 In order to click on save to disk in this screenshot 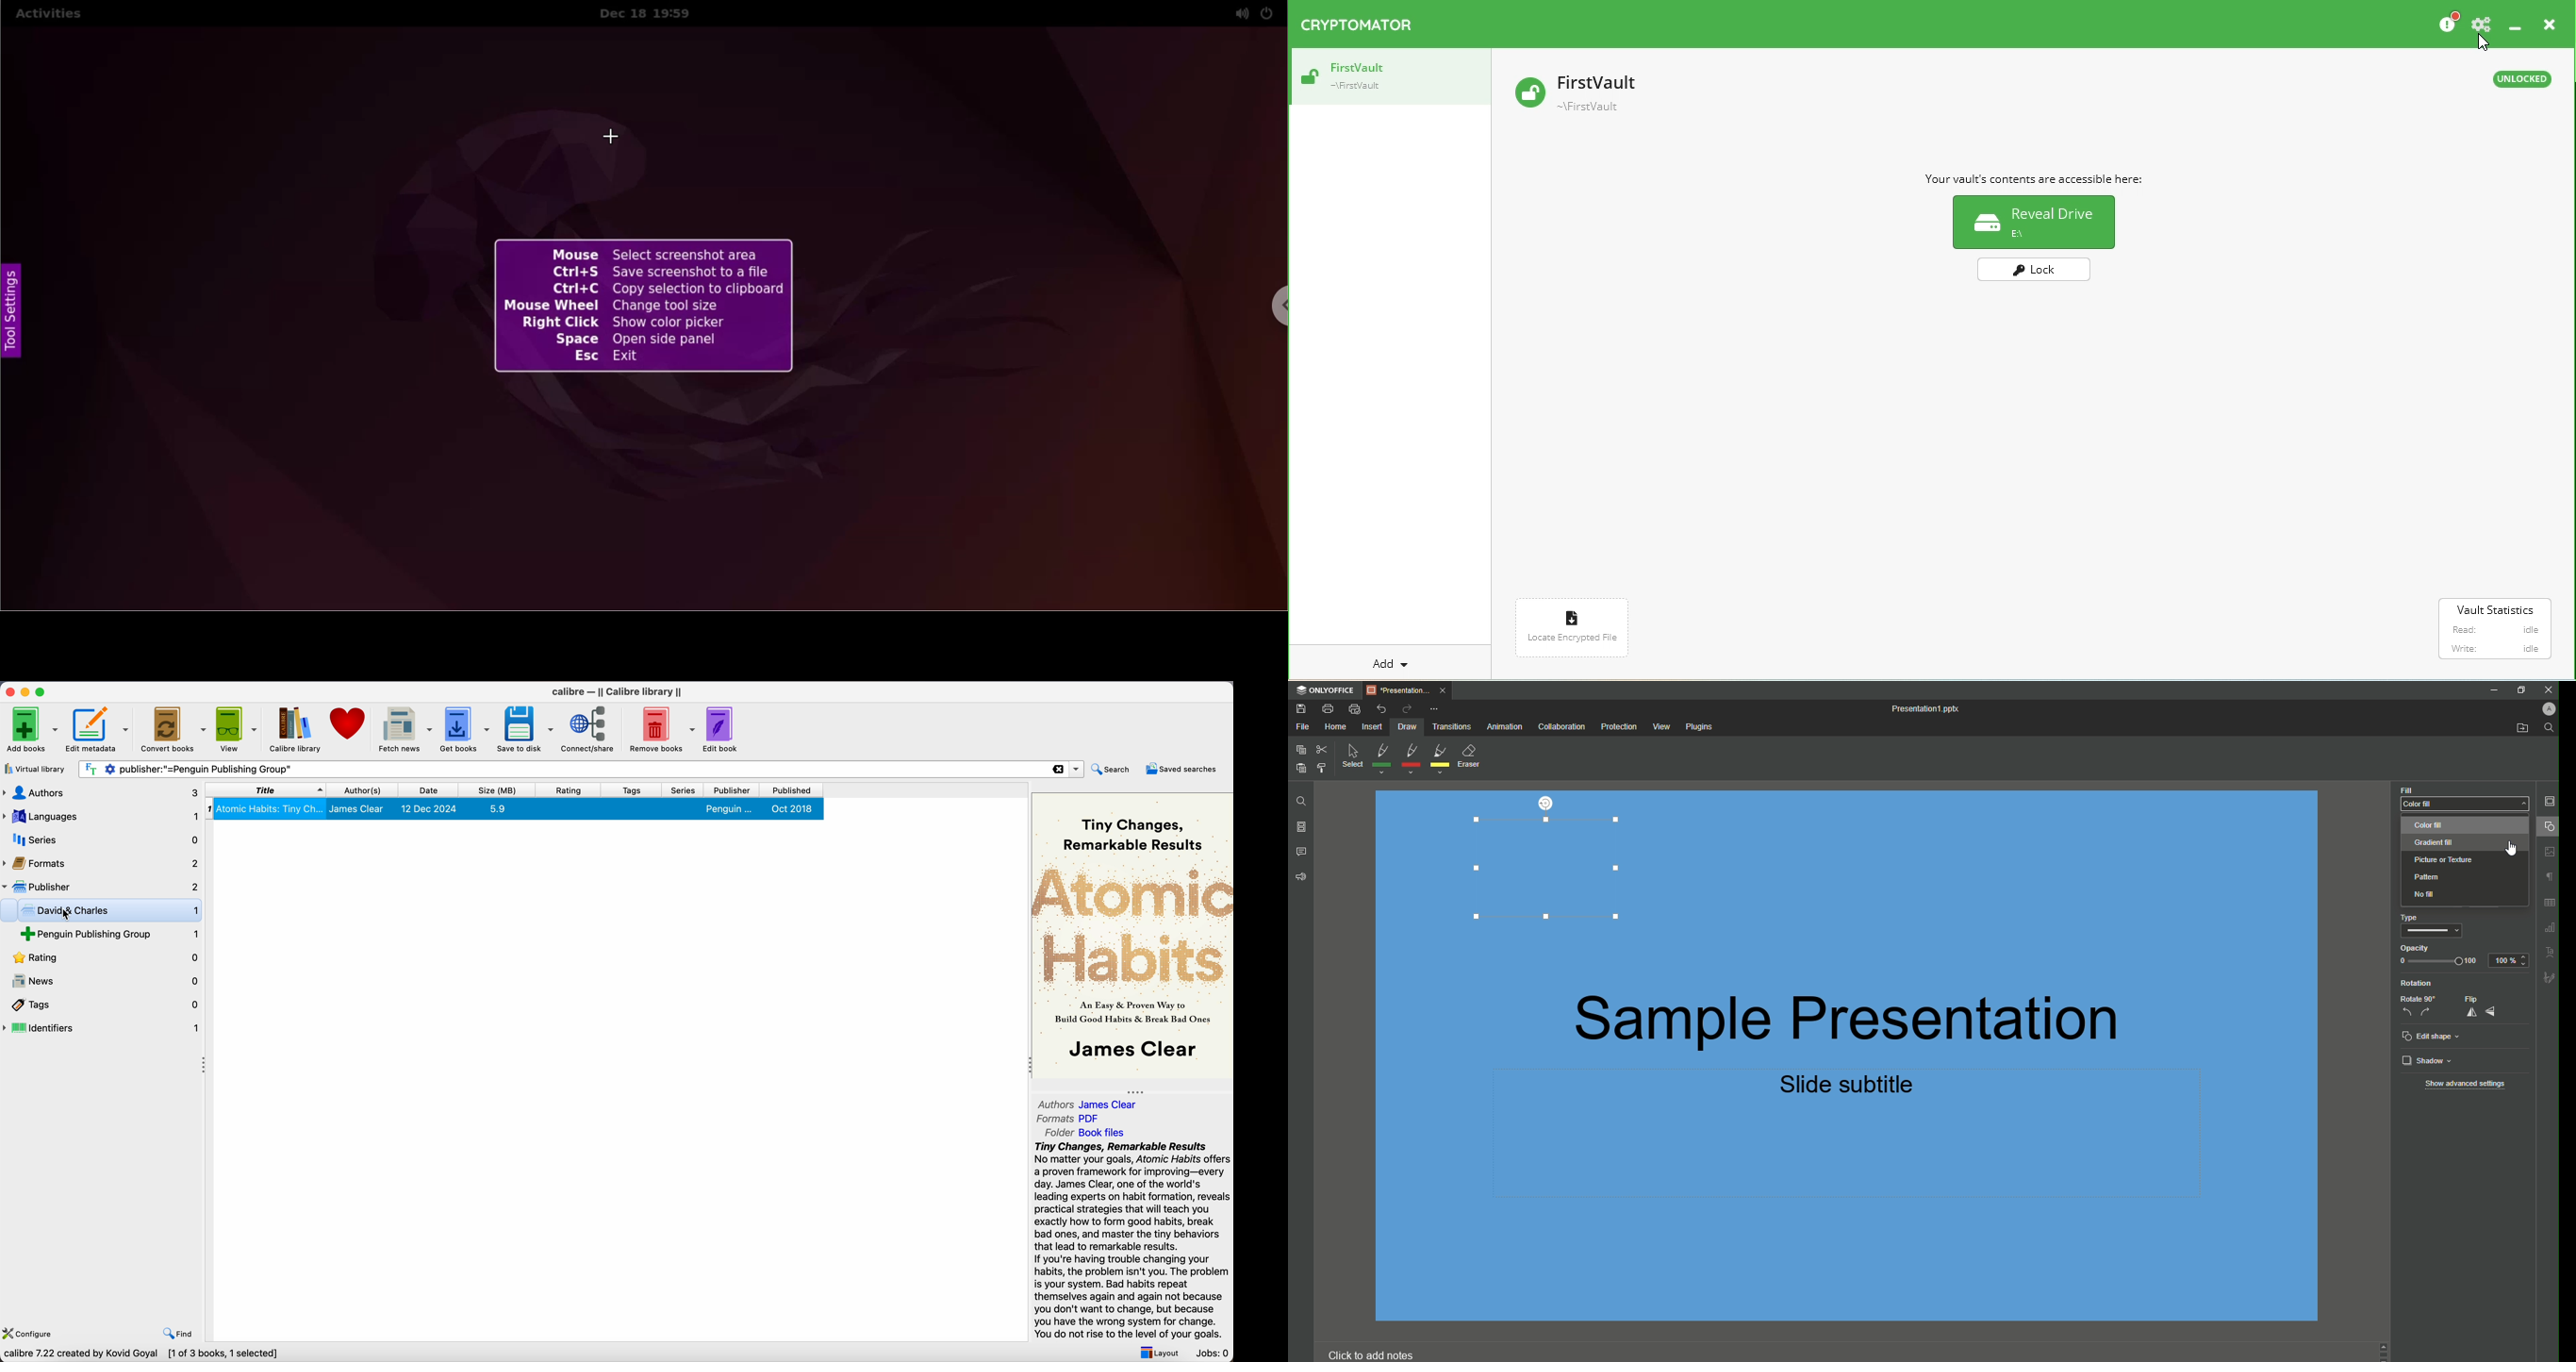, I will do `click(527, 729)`.